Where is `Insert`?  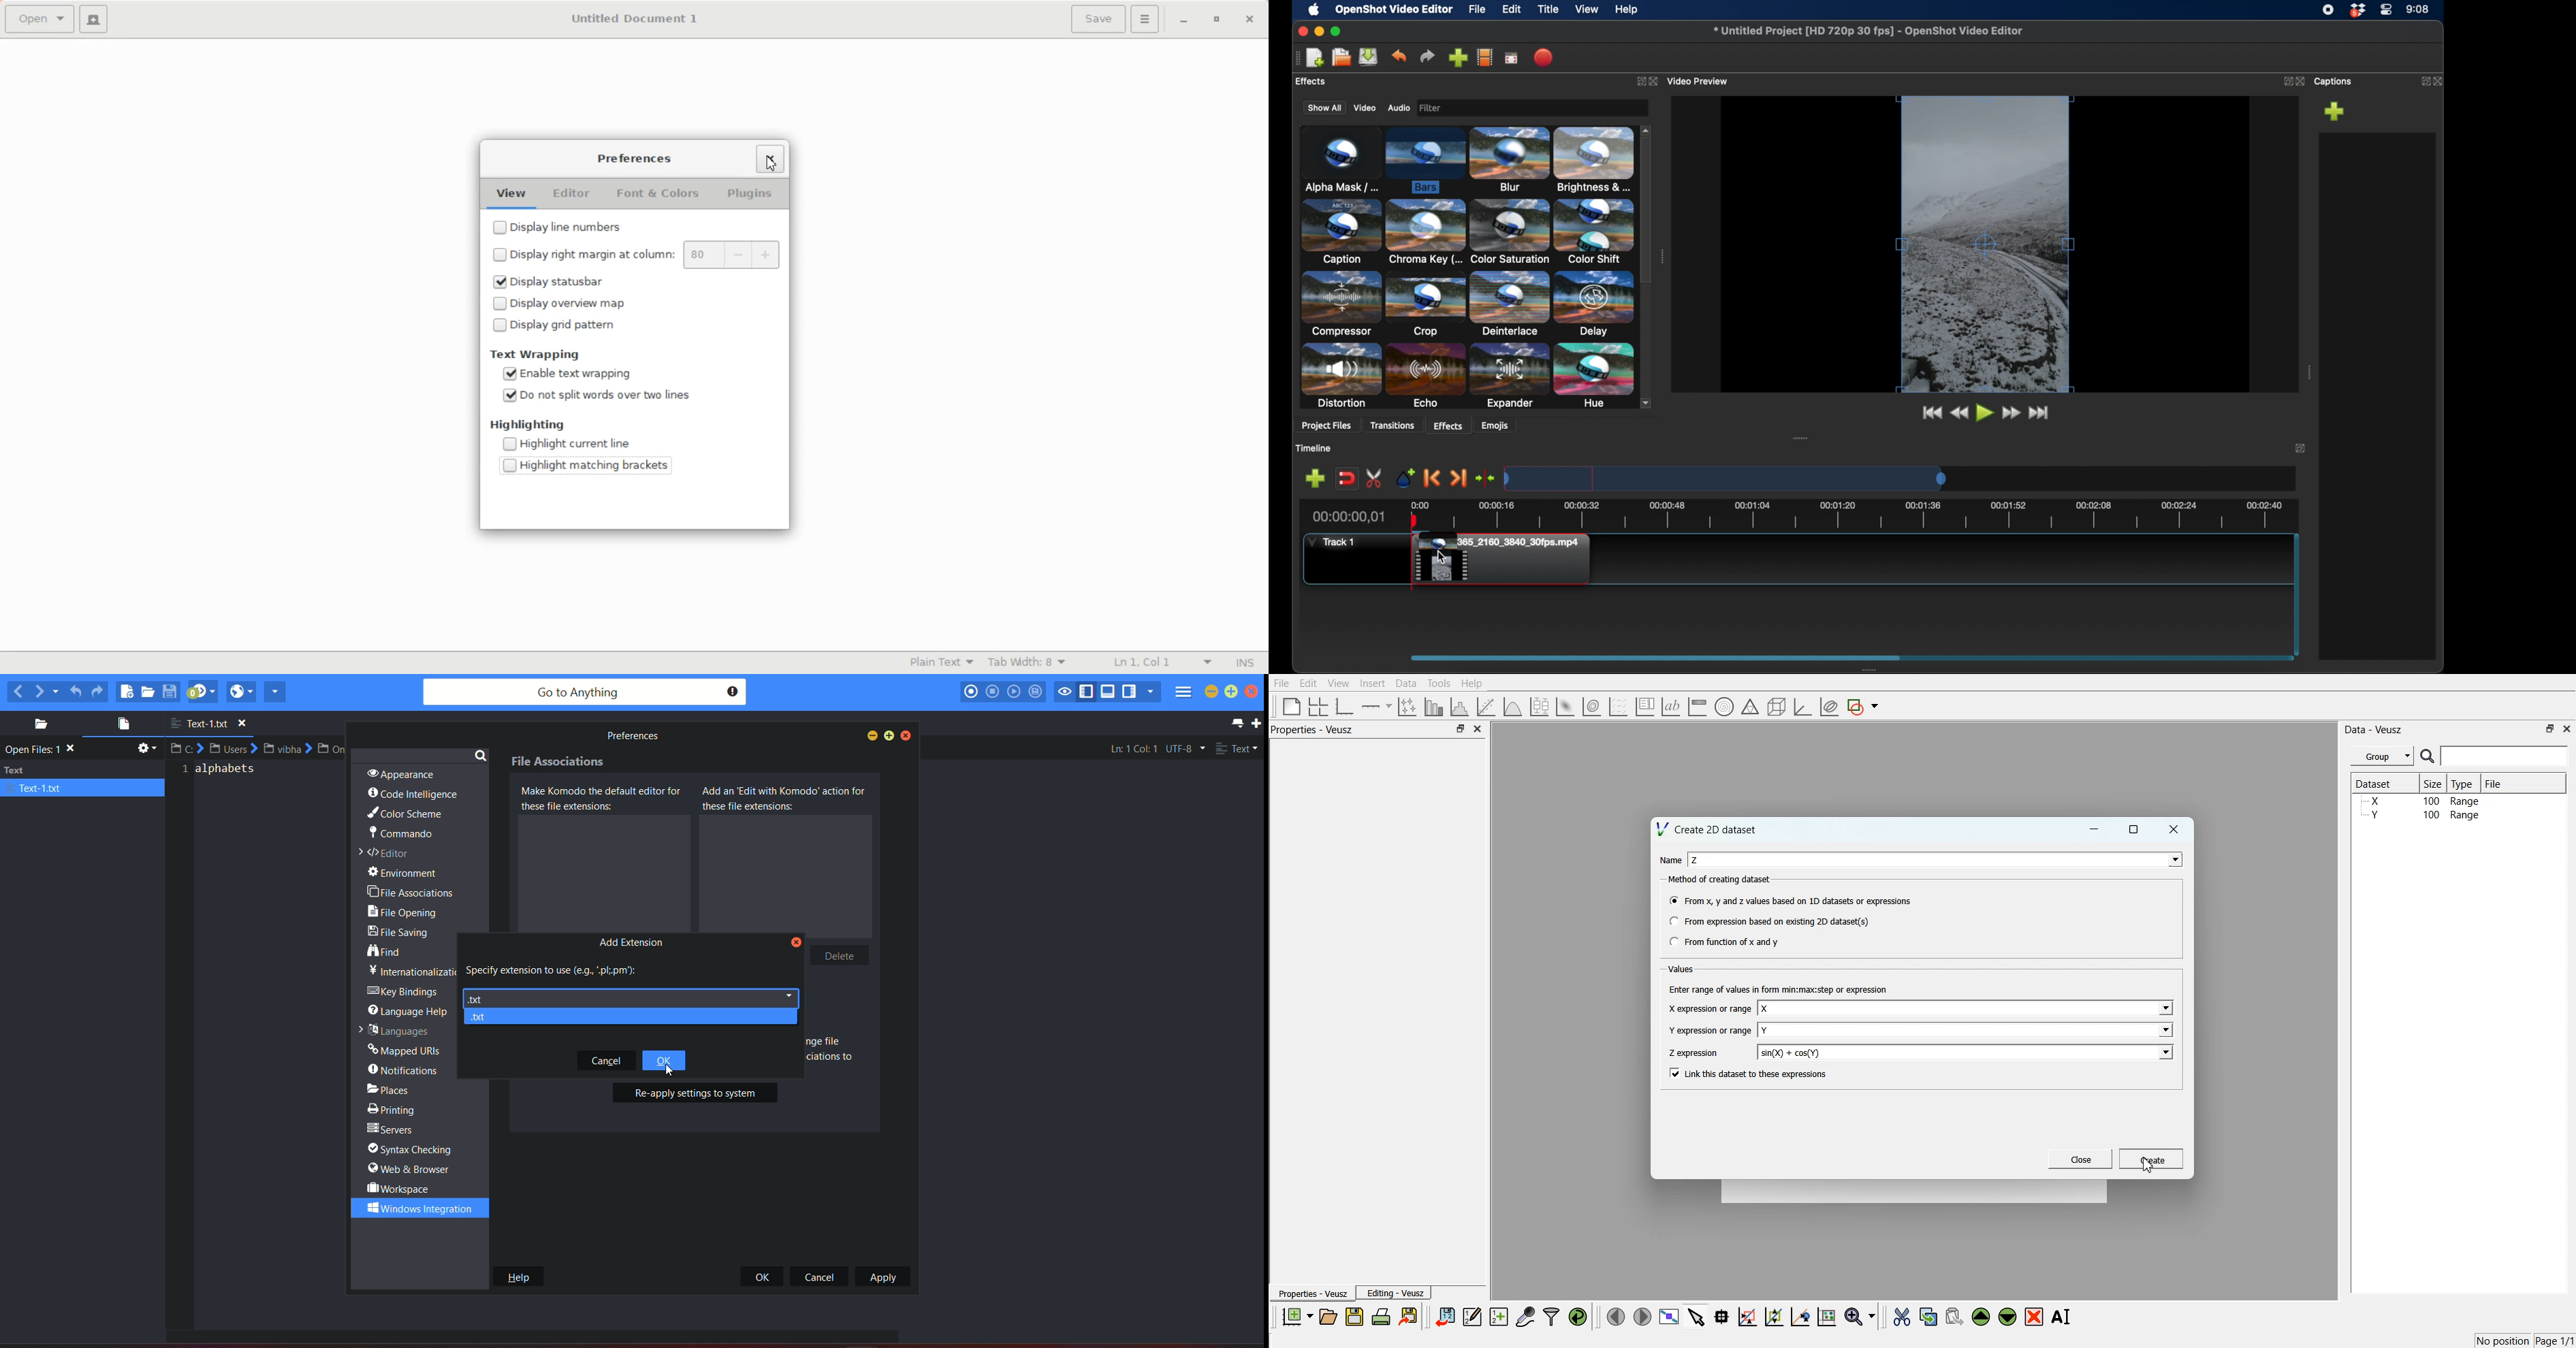
Insert is located at coordinates (1241, 663).